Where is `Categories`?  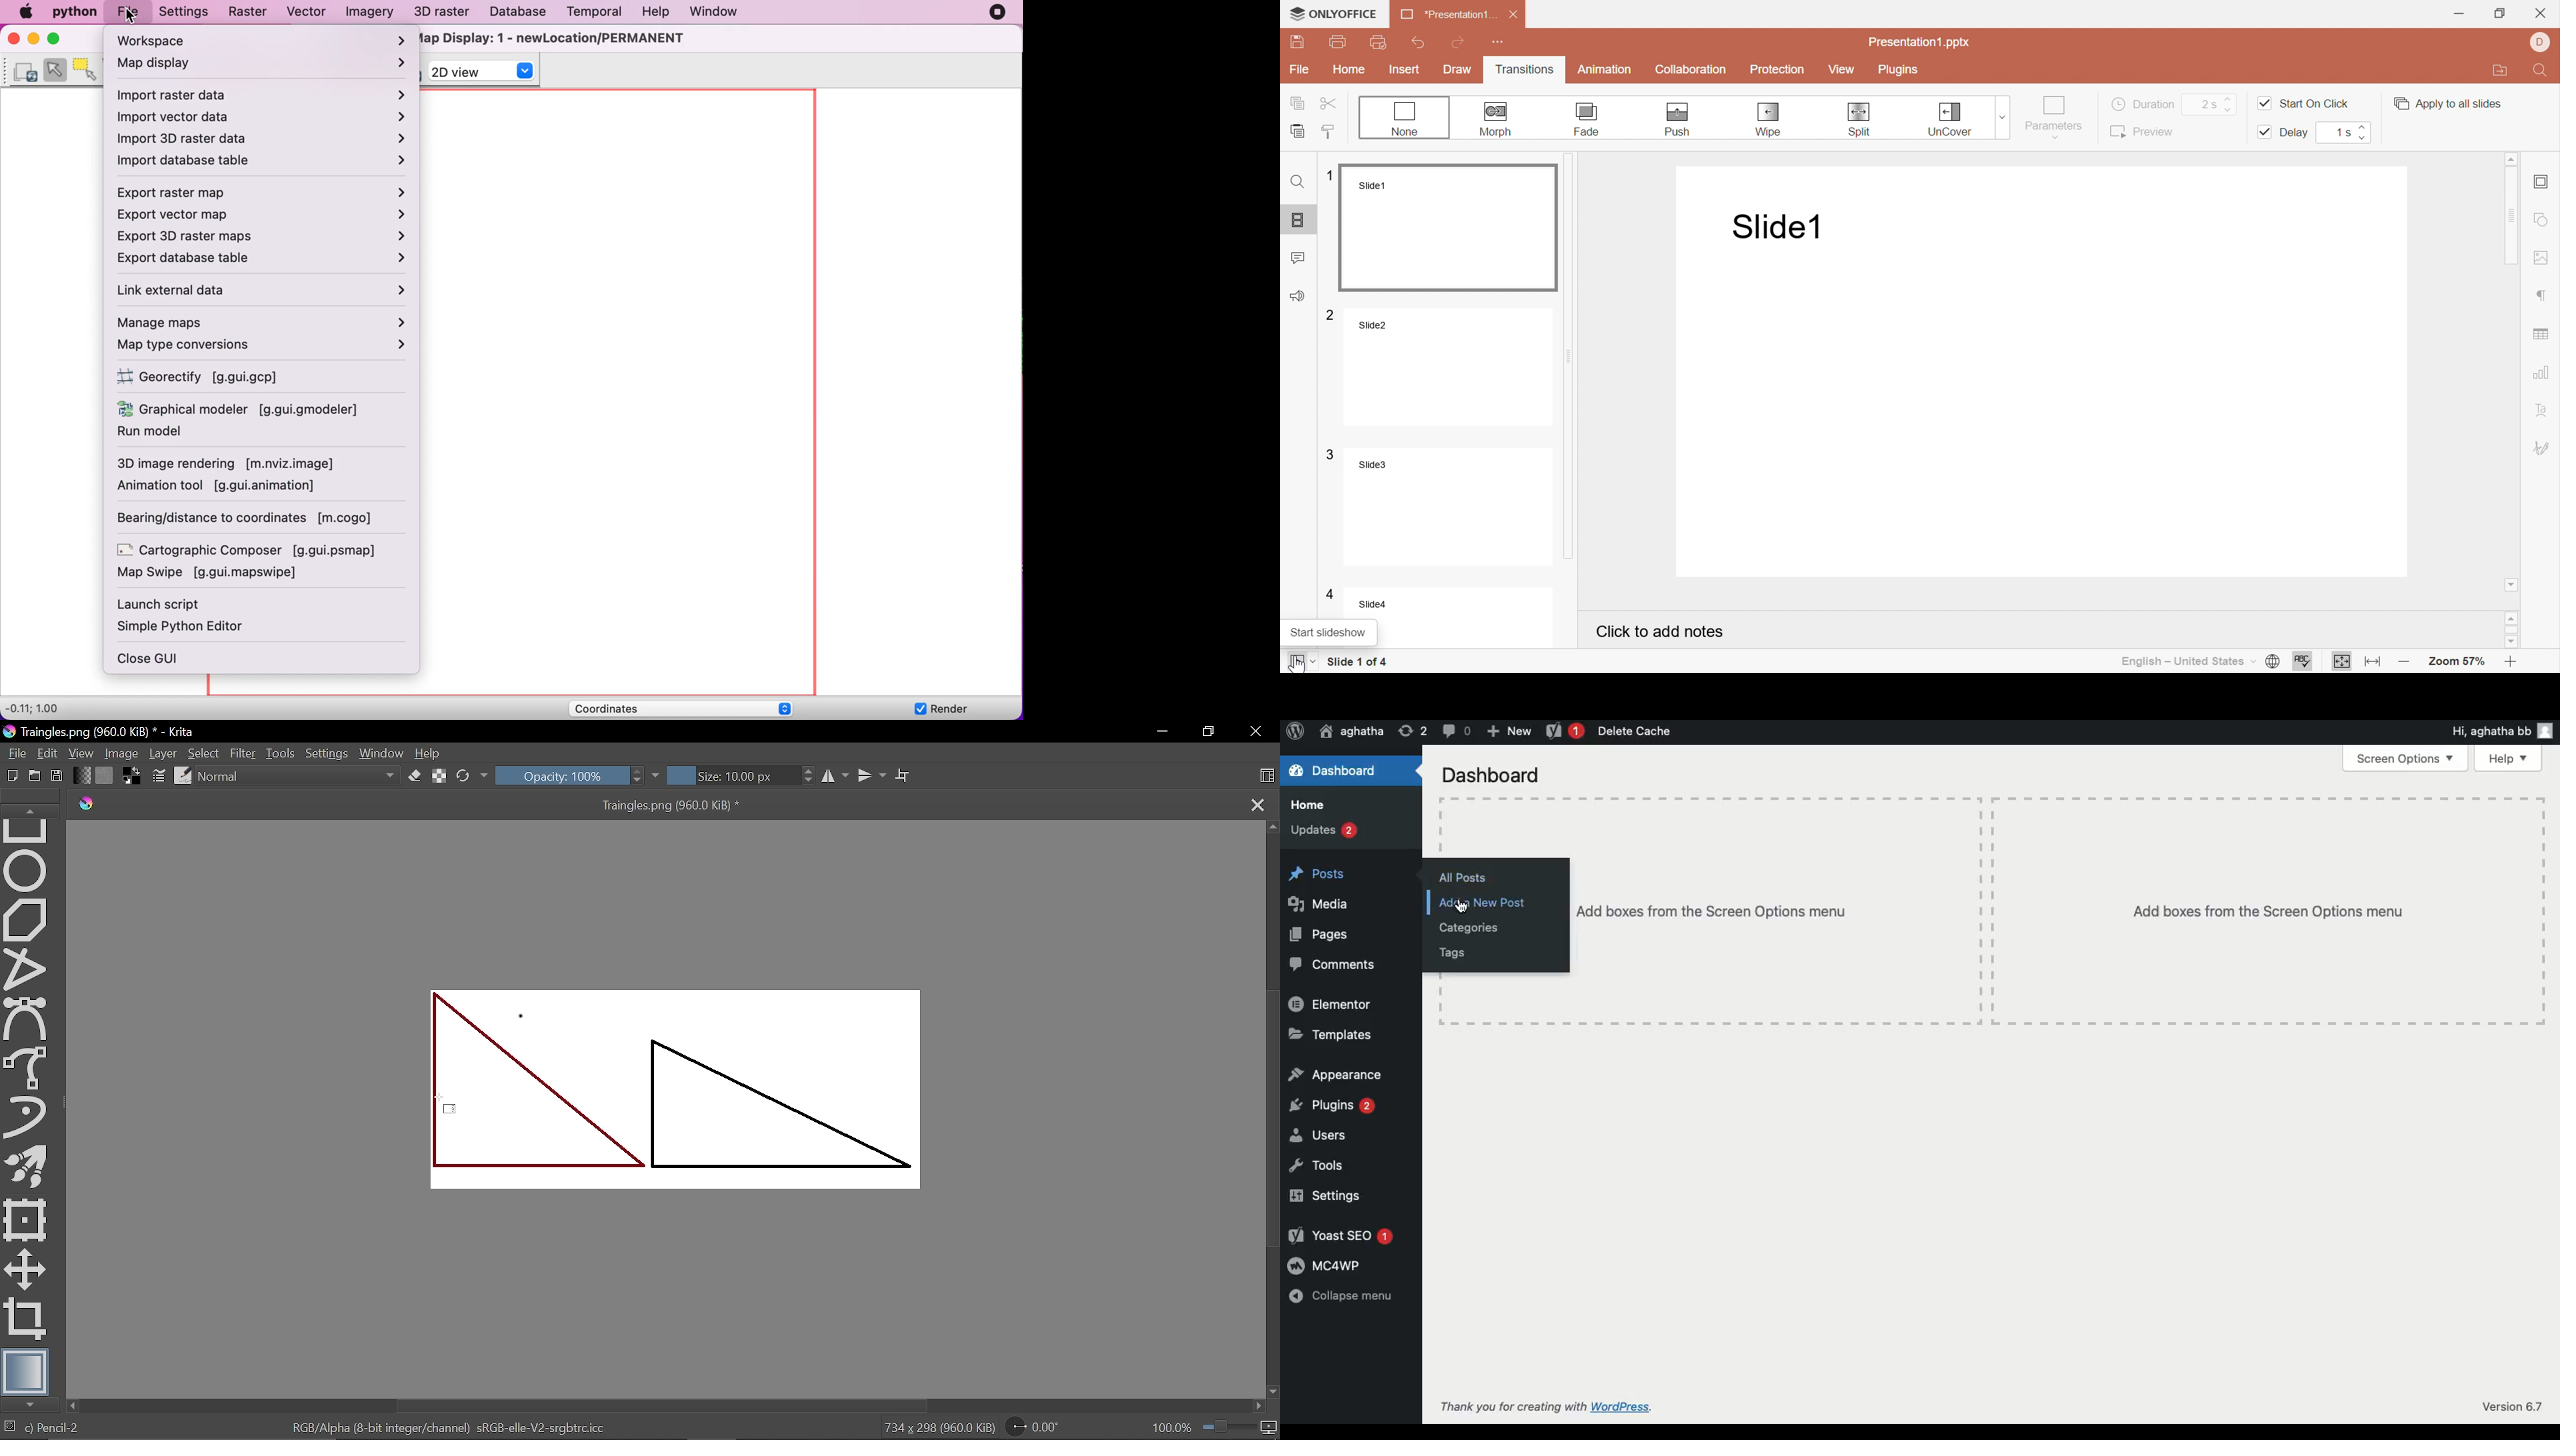 Categories is located at coordinates (1468, 928).